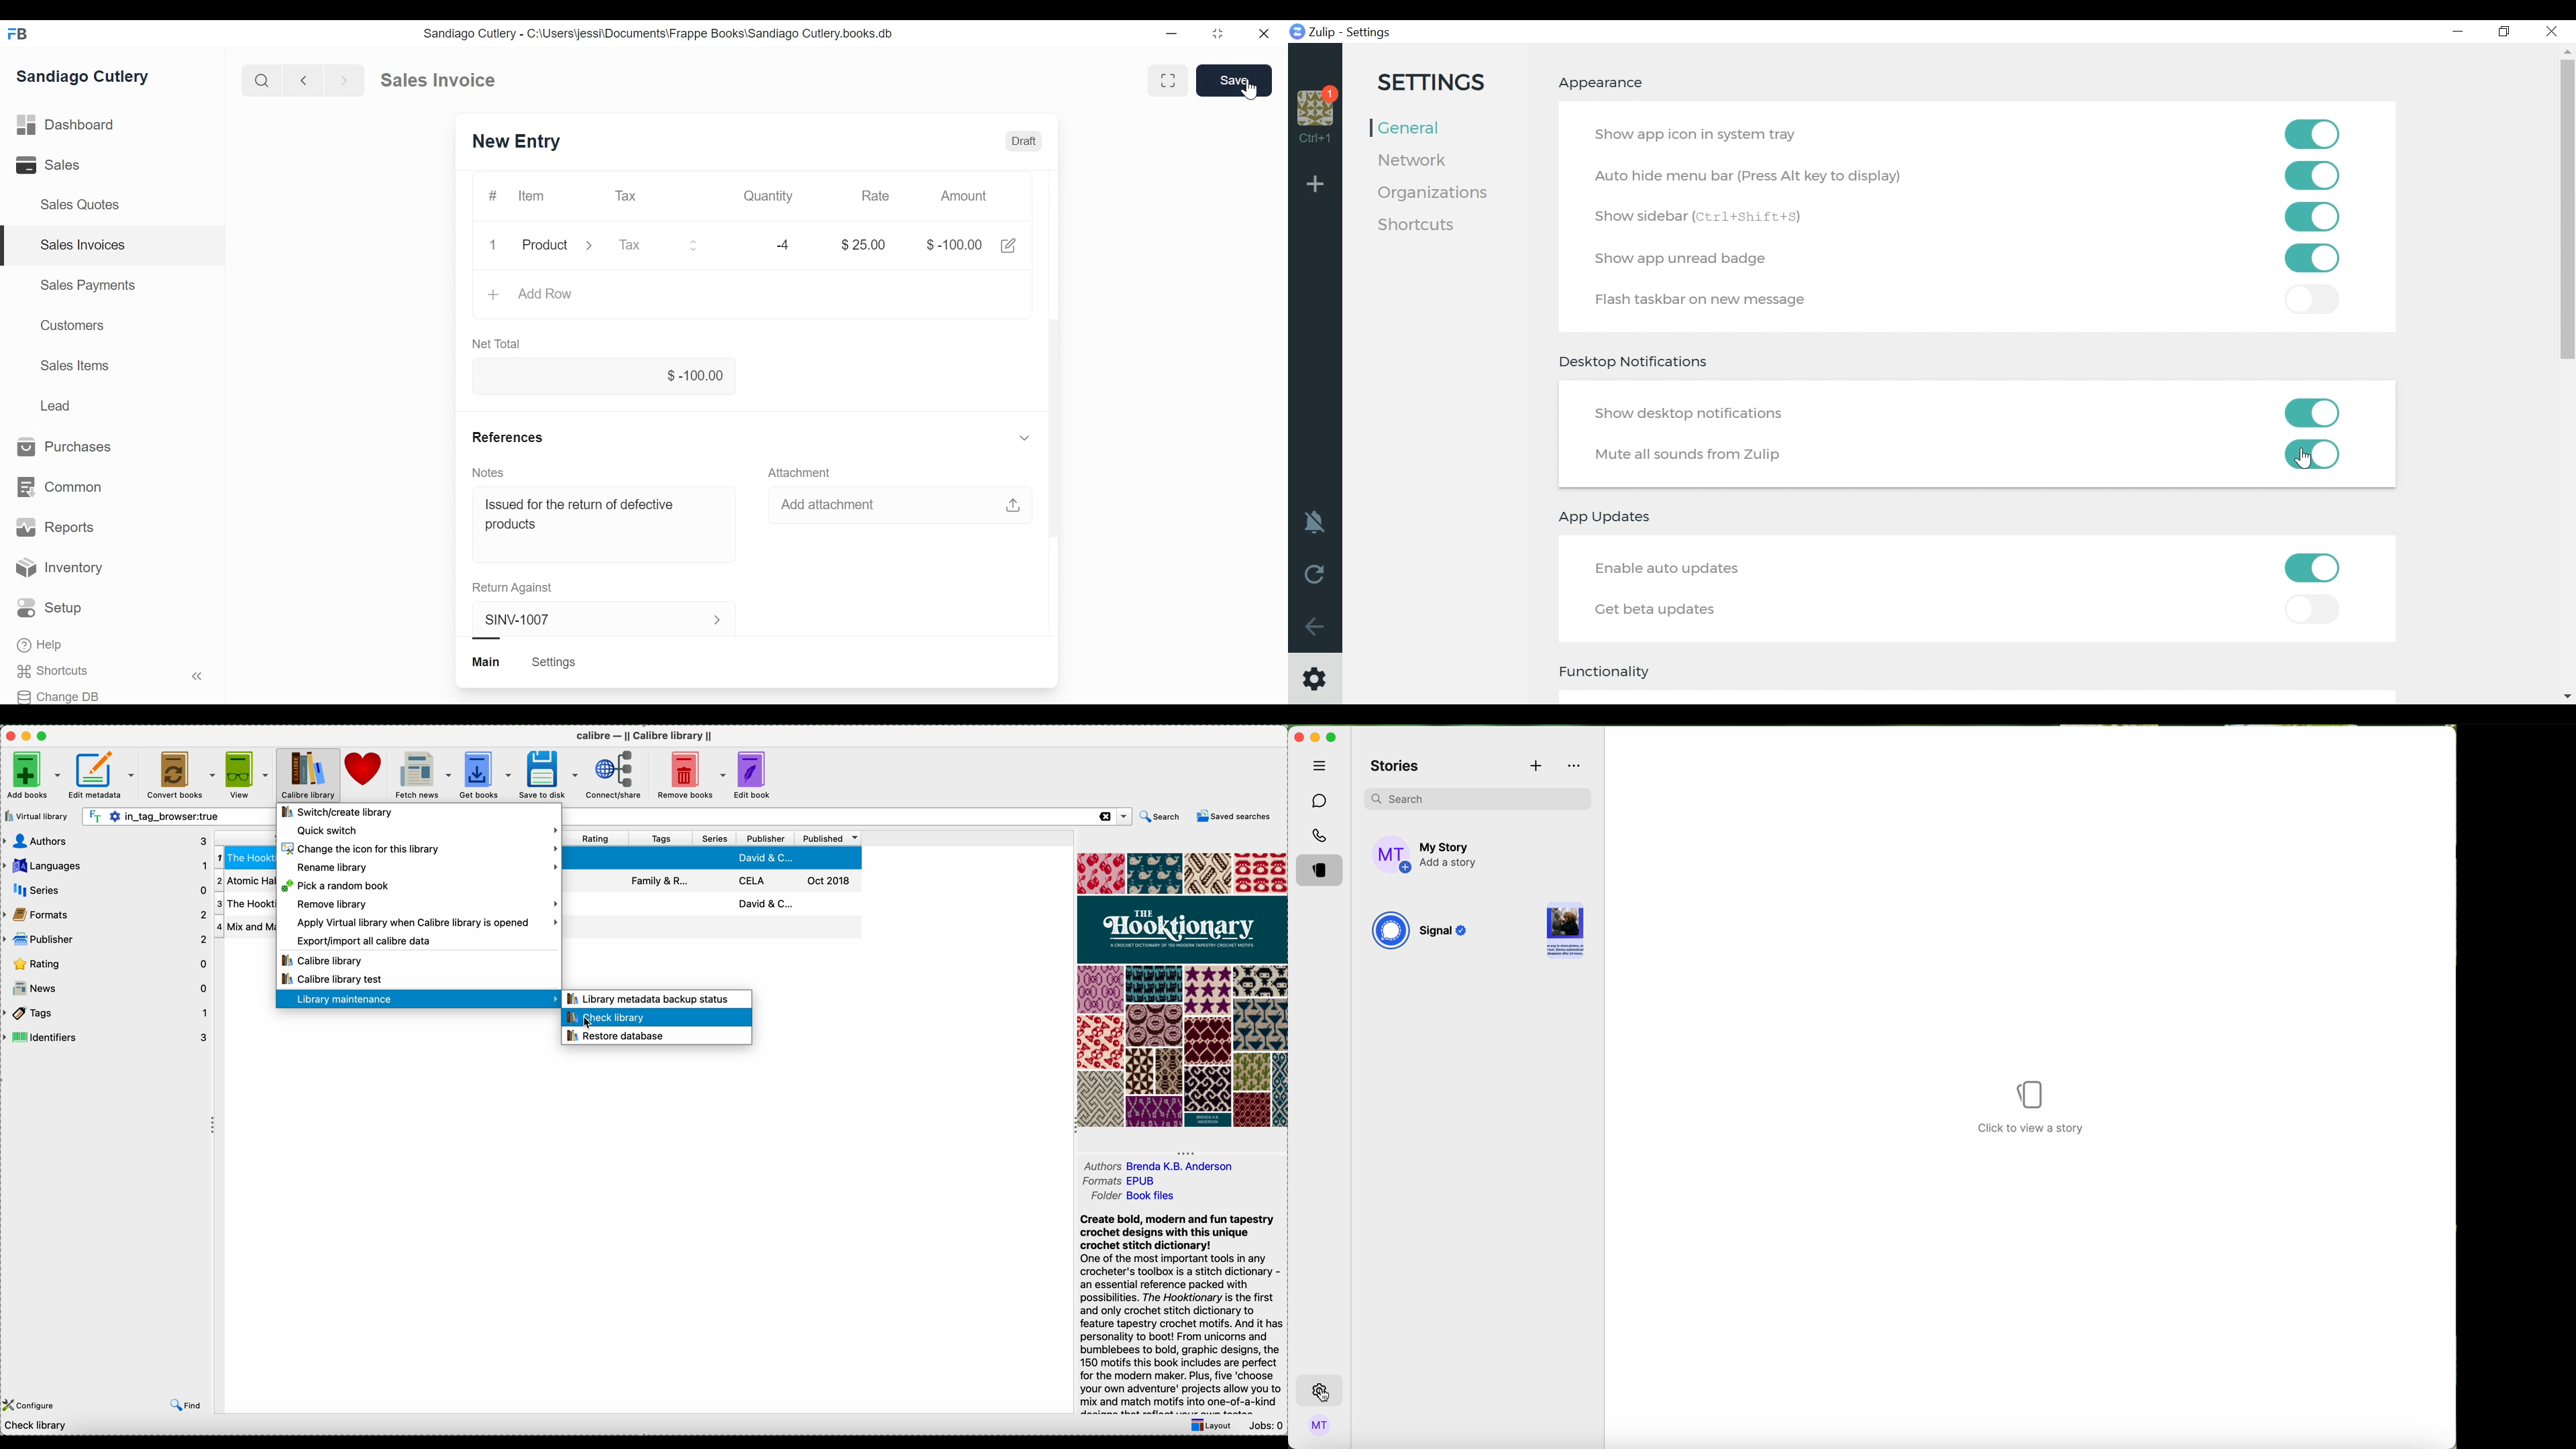 The width and height of the screenshot is (2576, 1456). Describe the element at coordinates (1317, 108) in the screenshot. I see `Organisation` at that location.